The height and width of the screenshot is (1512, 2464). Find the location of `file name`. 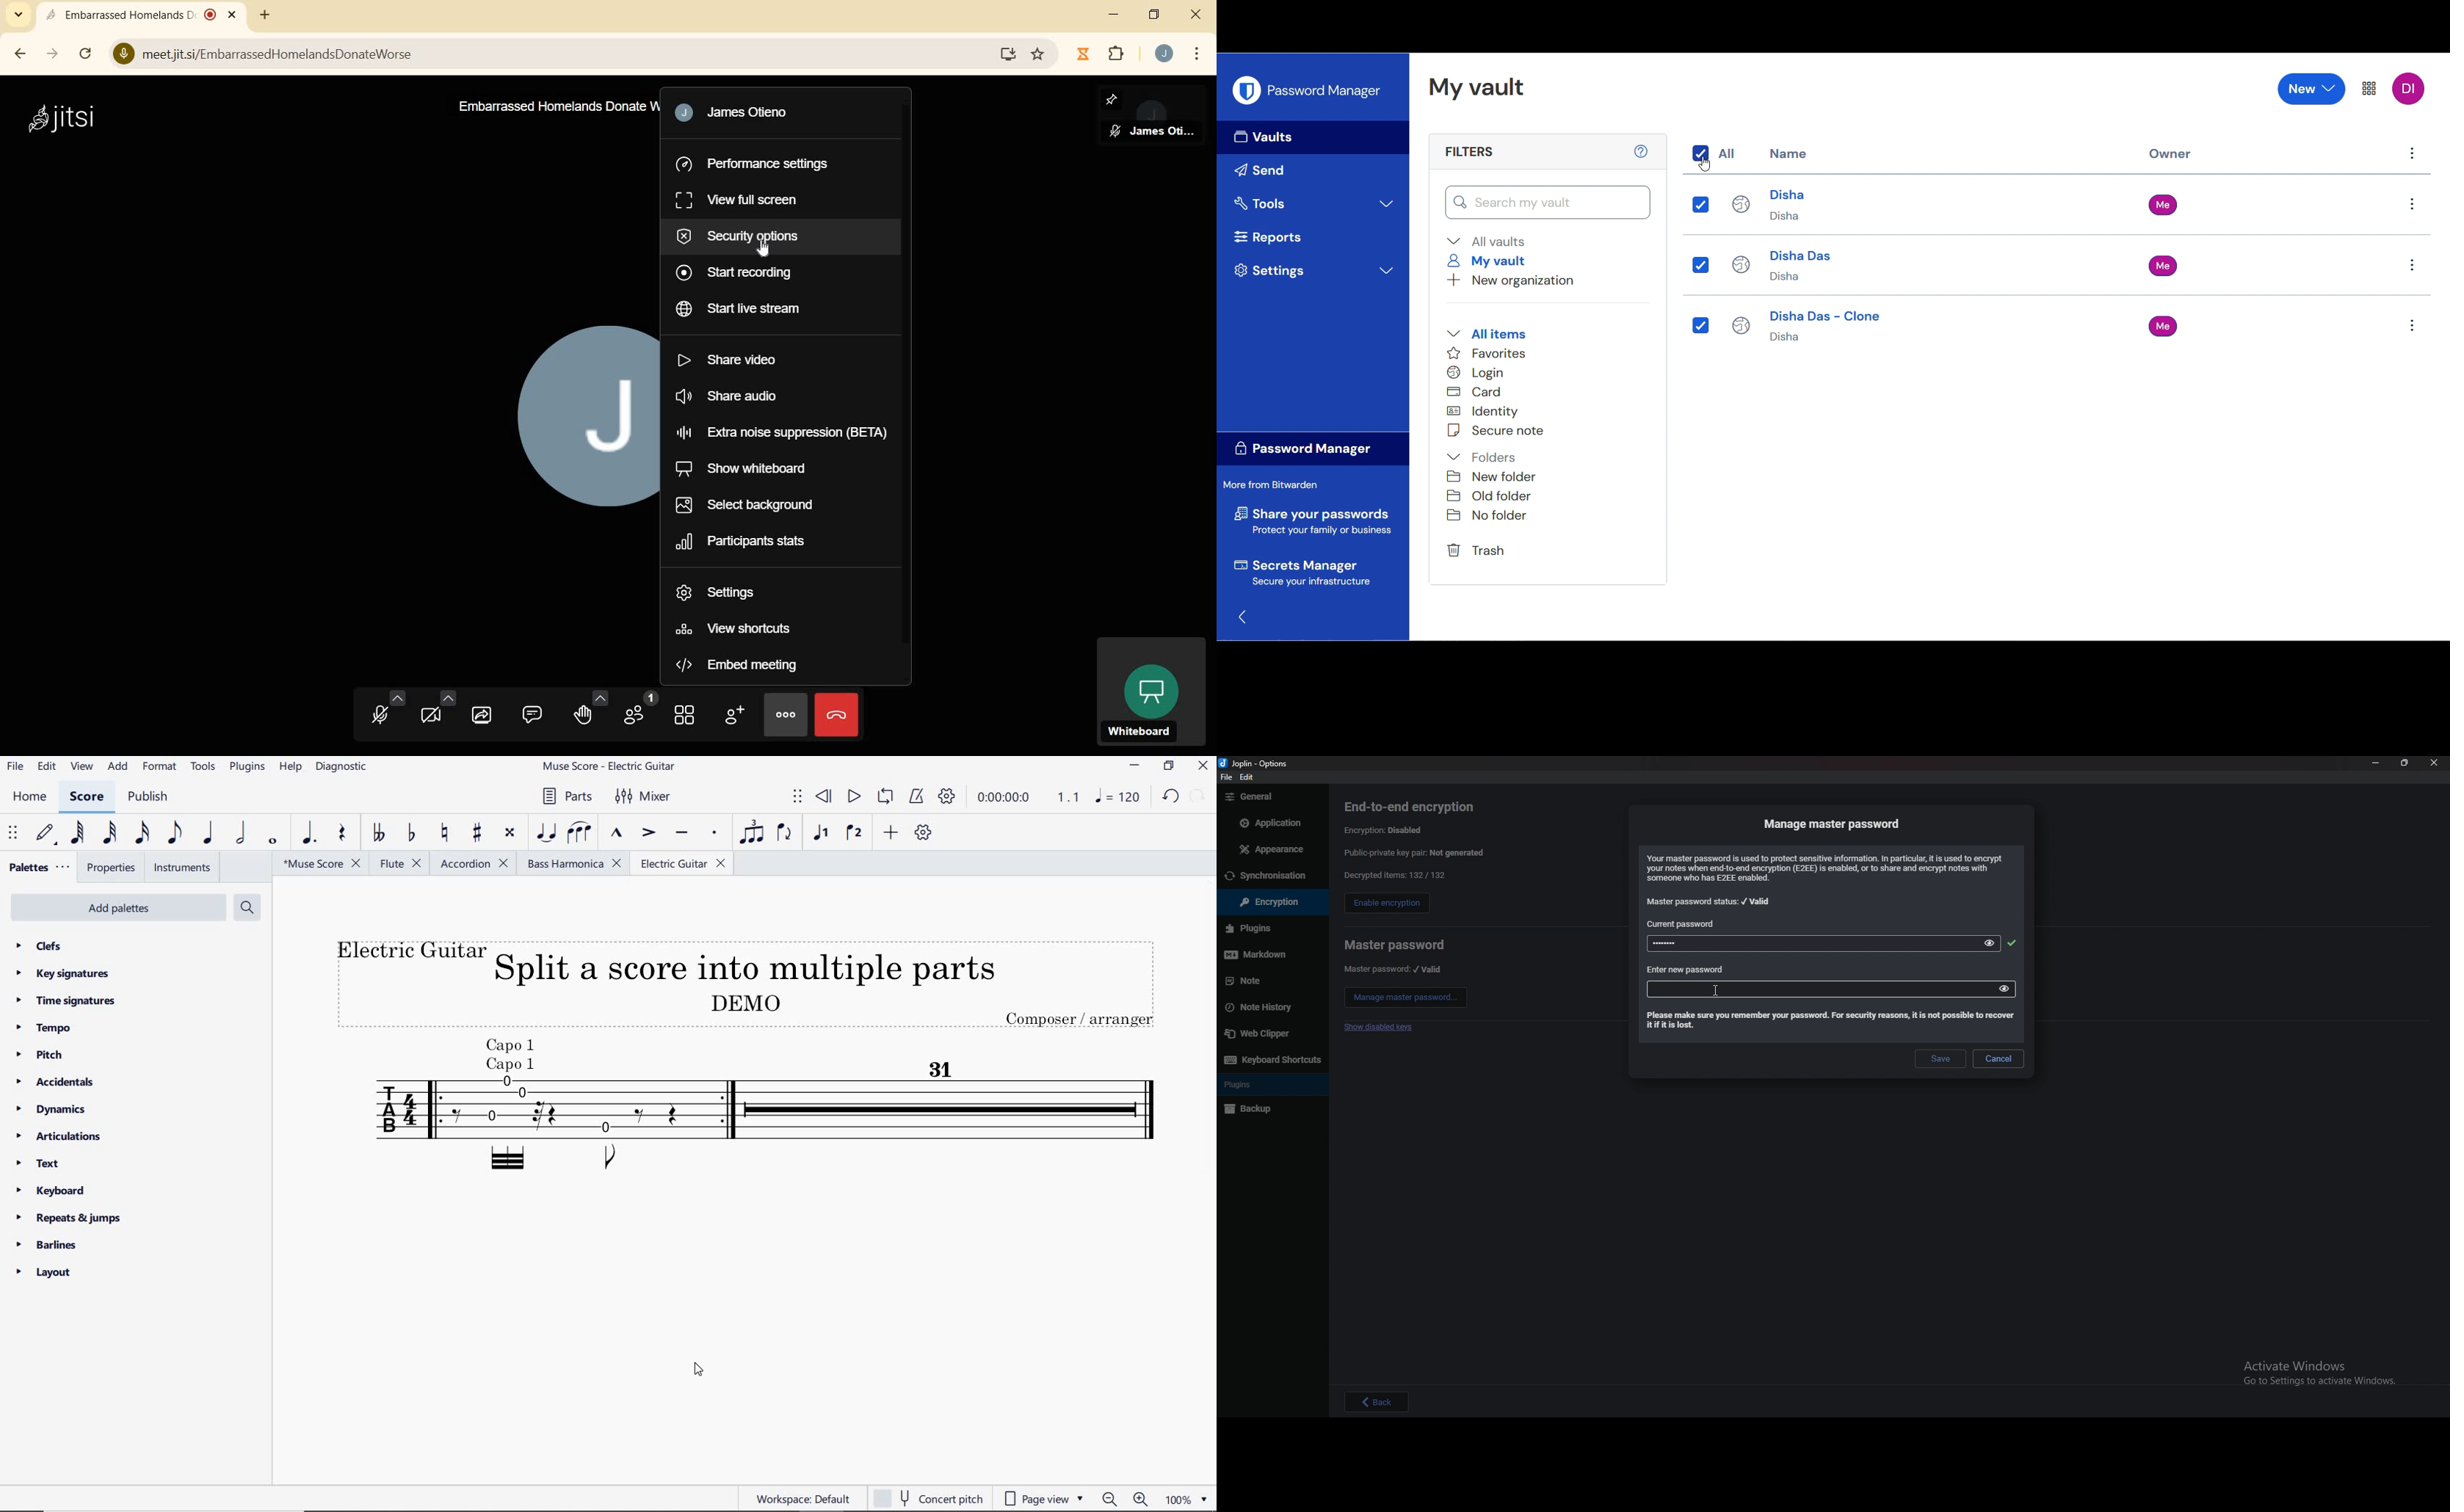

file name is located at coordinates (325, 864).